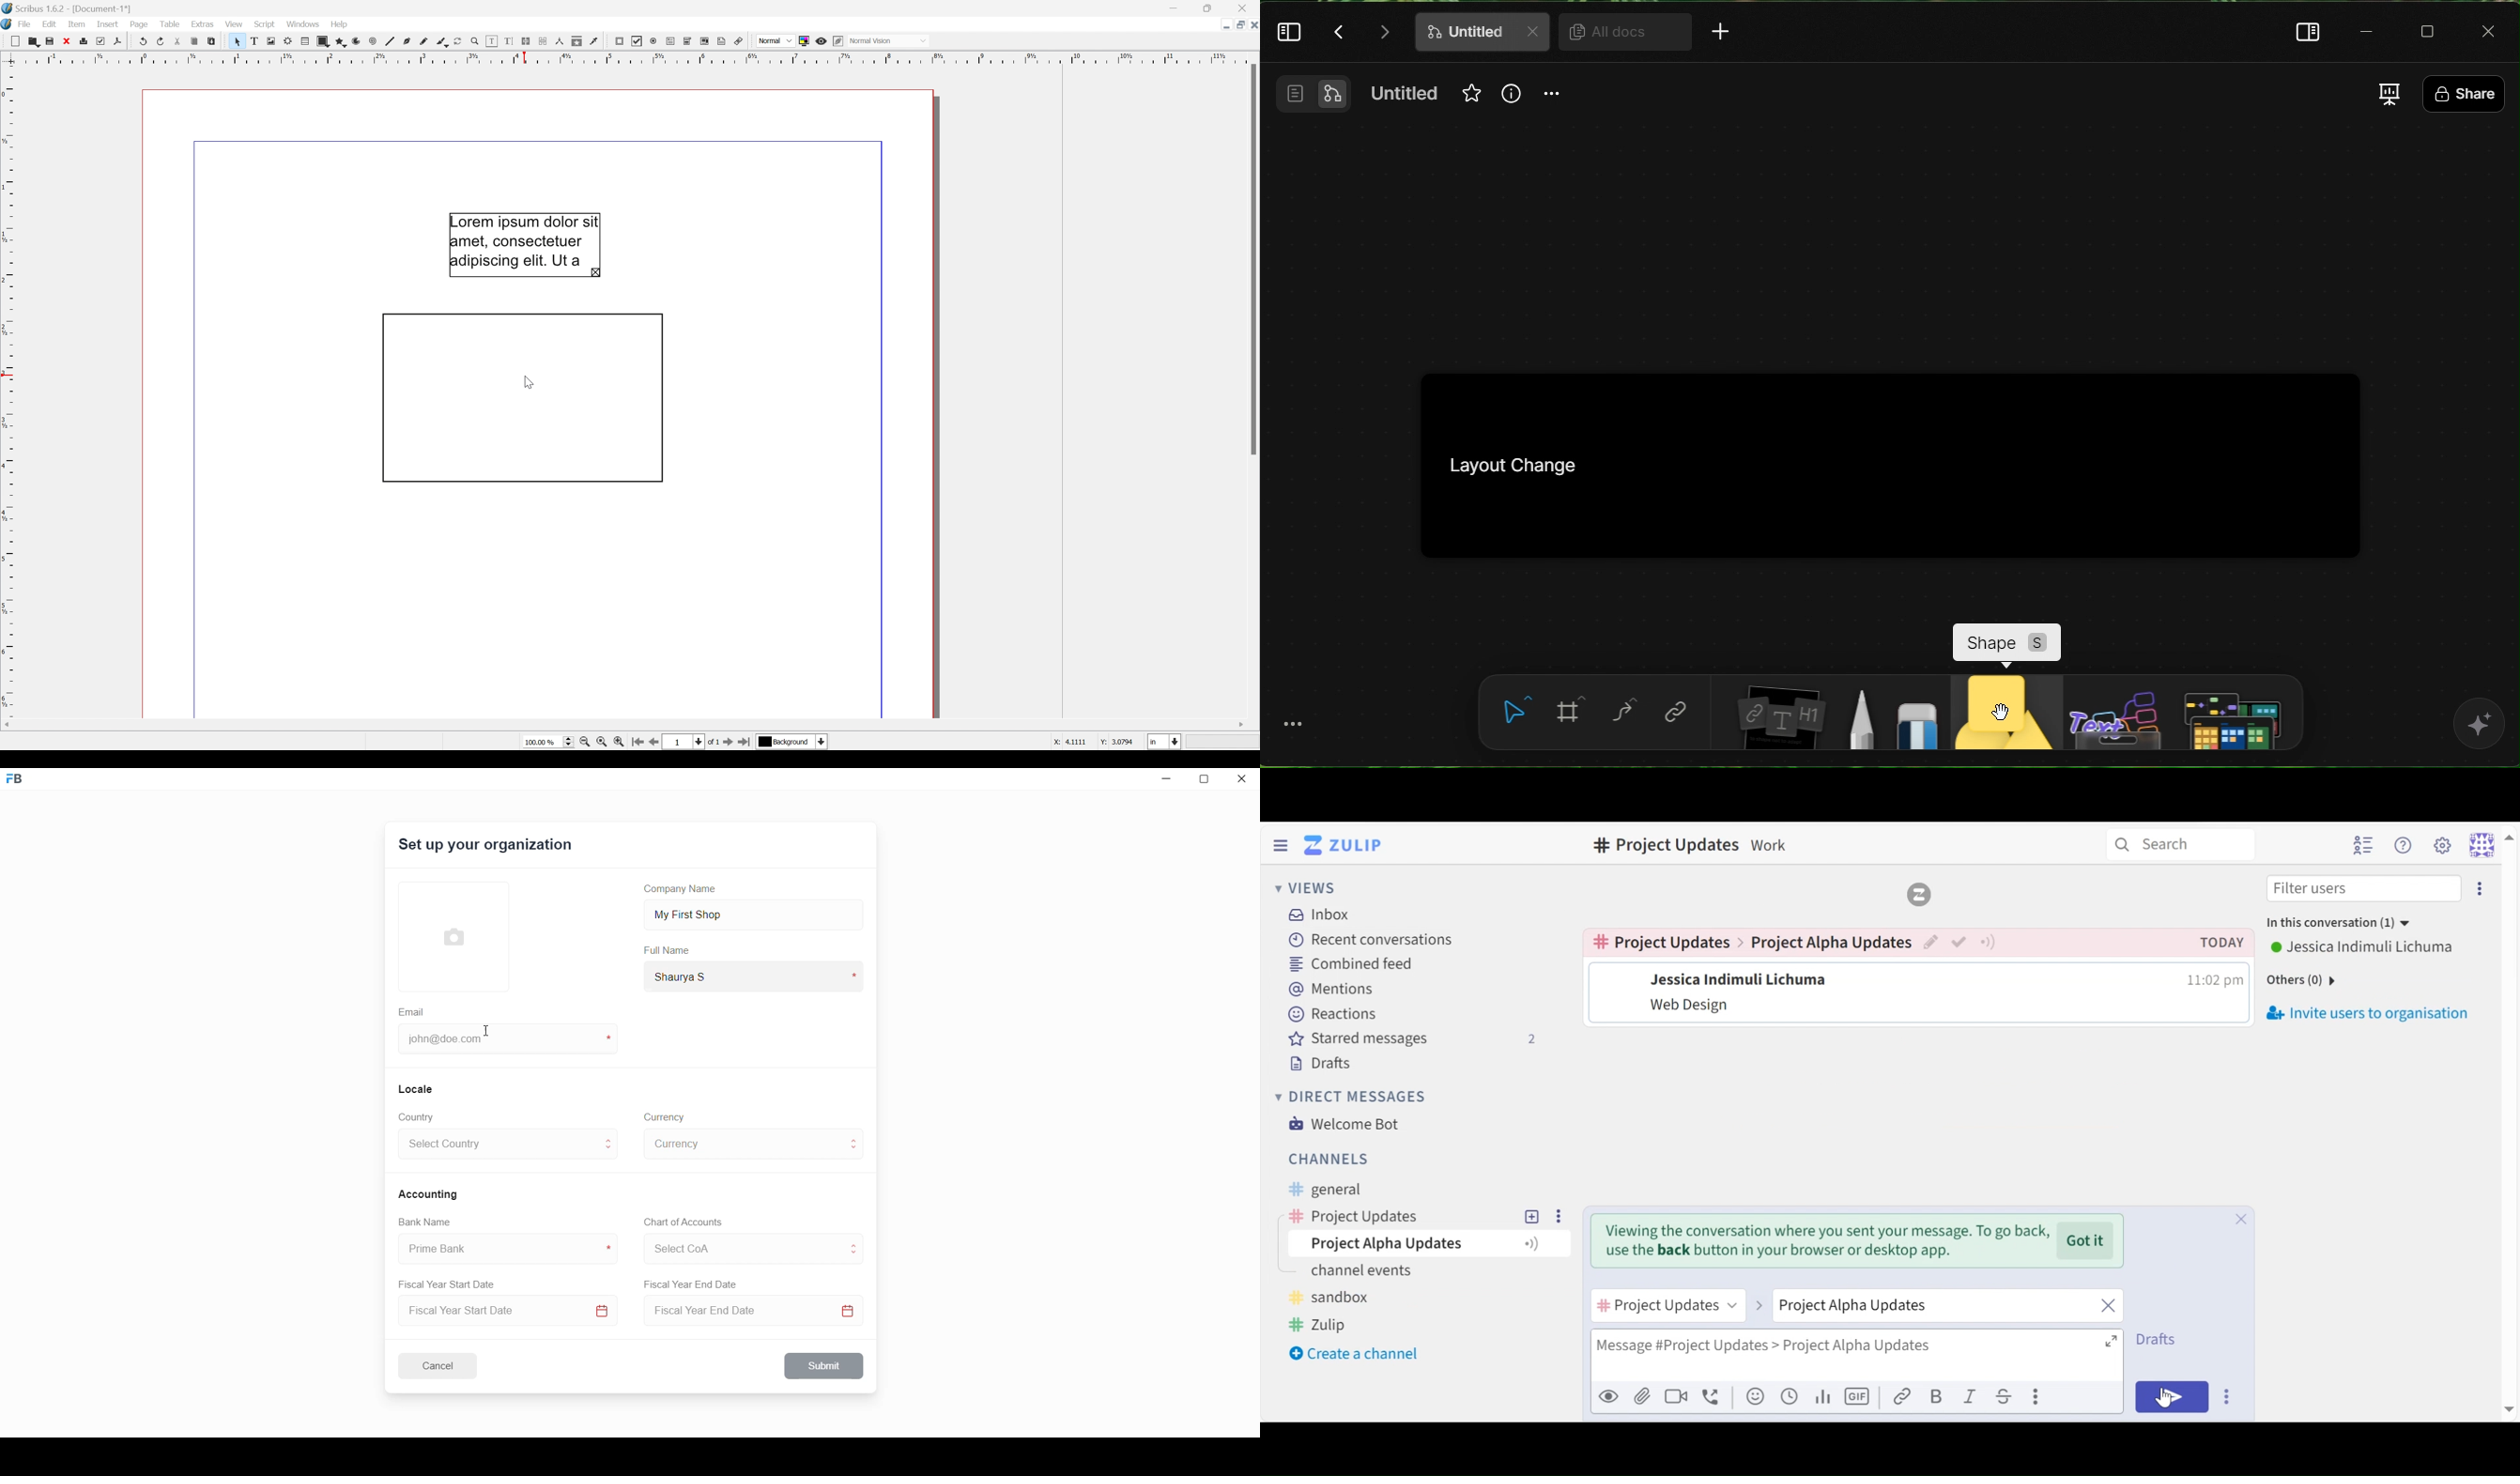  Describe the element at coordinates (2405, 845) in the screenshot. I see `Help menu` at that location.